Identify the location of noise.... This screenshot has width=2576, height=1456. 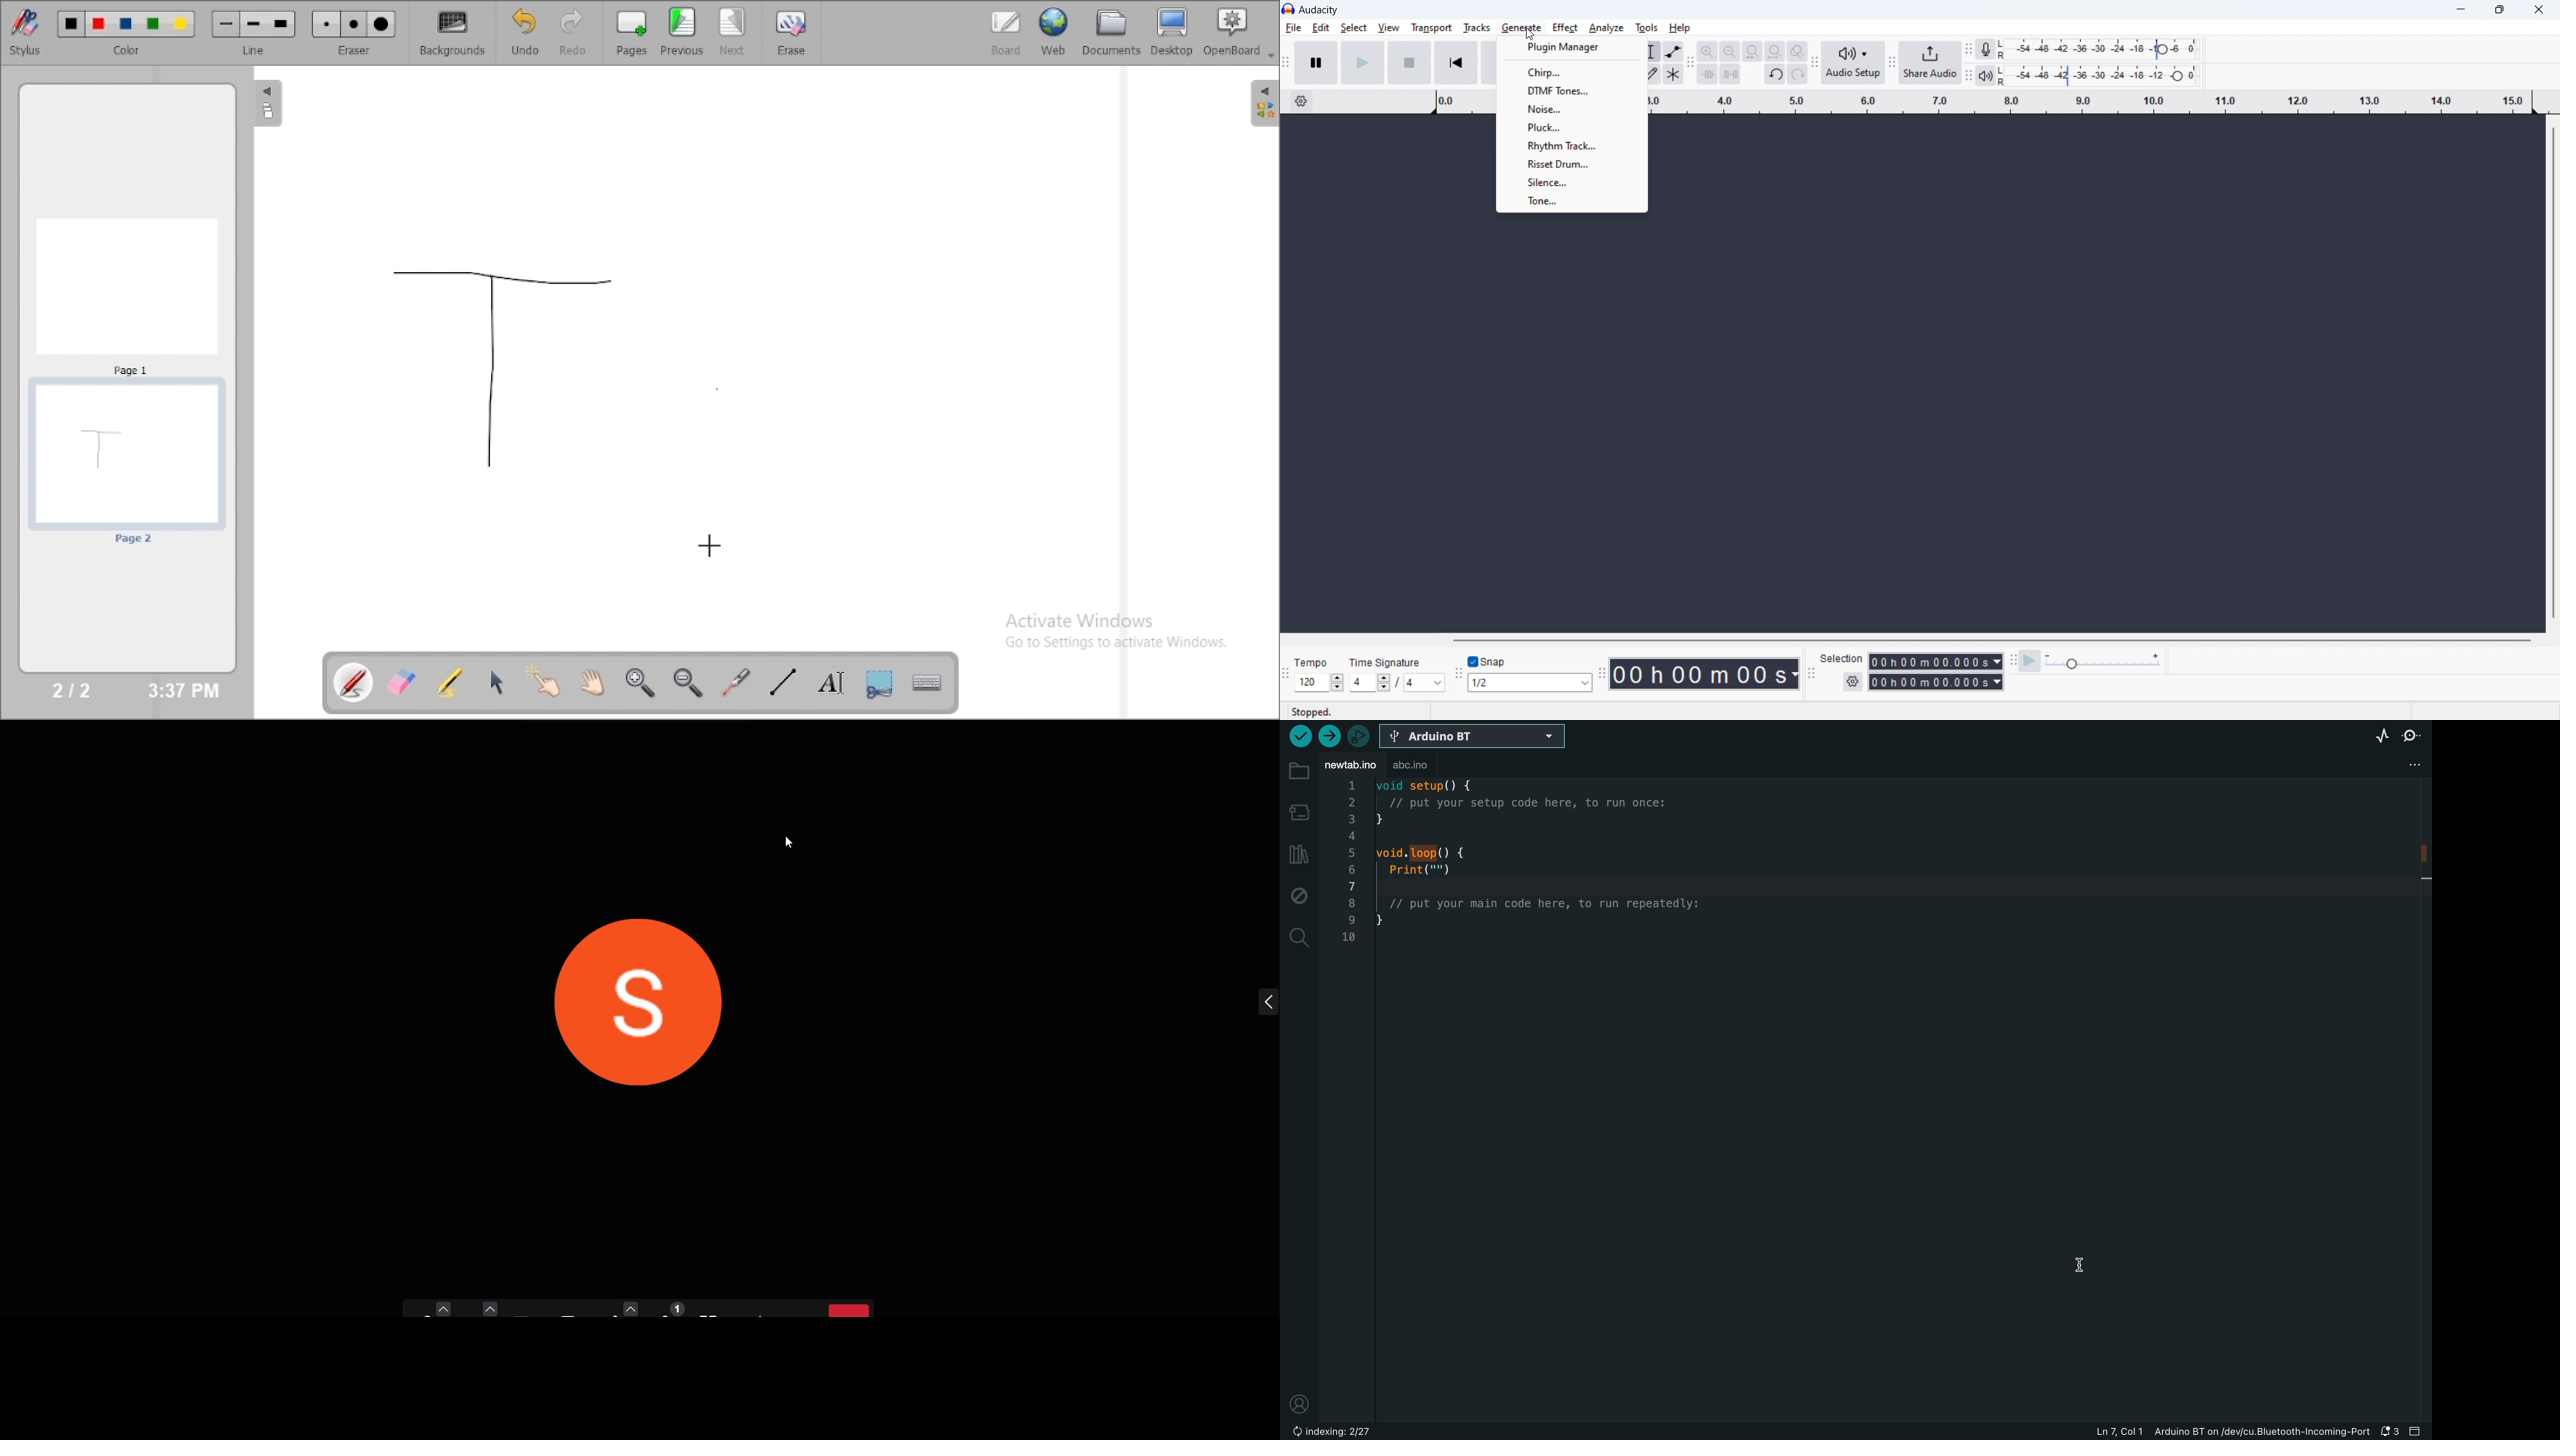
(1573, 108).